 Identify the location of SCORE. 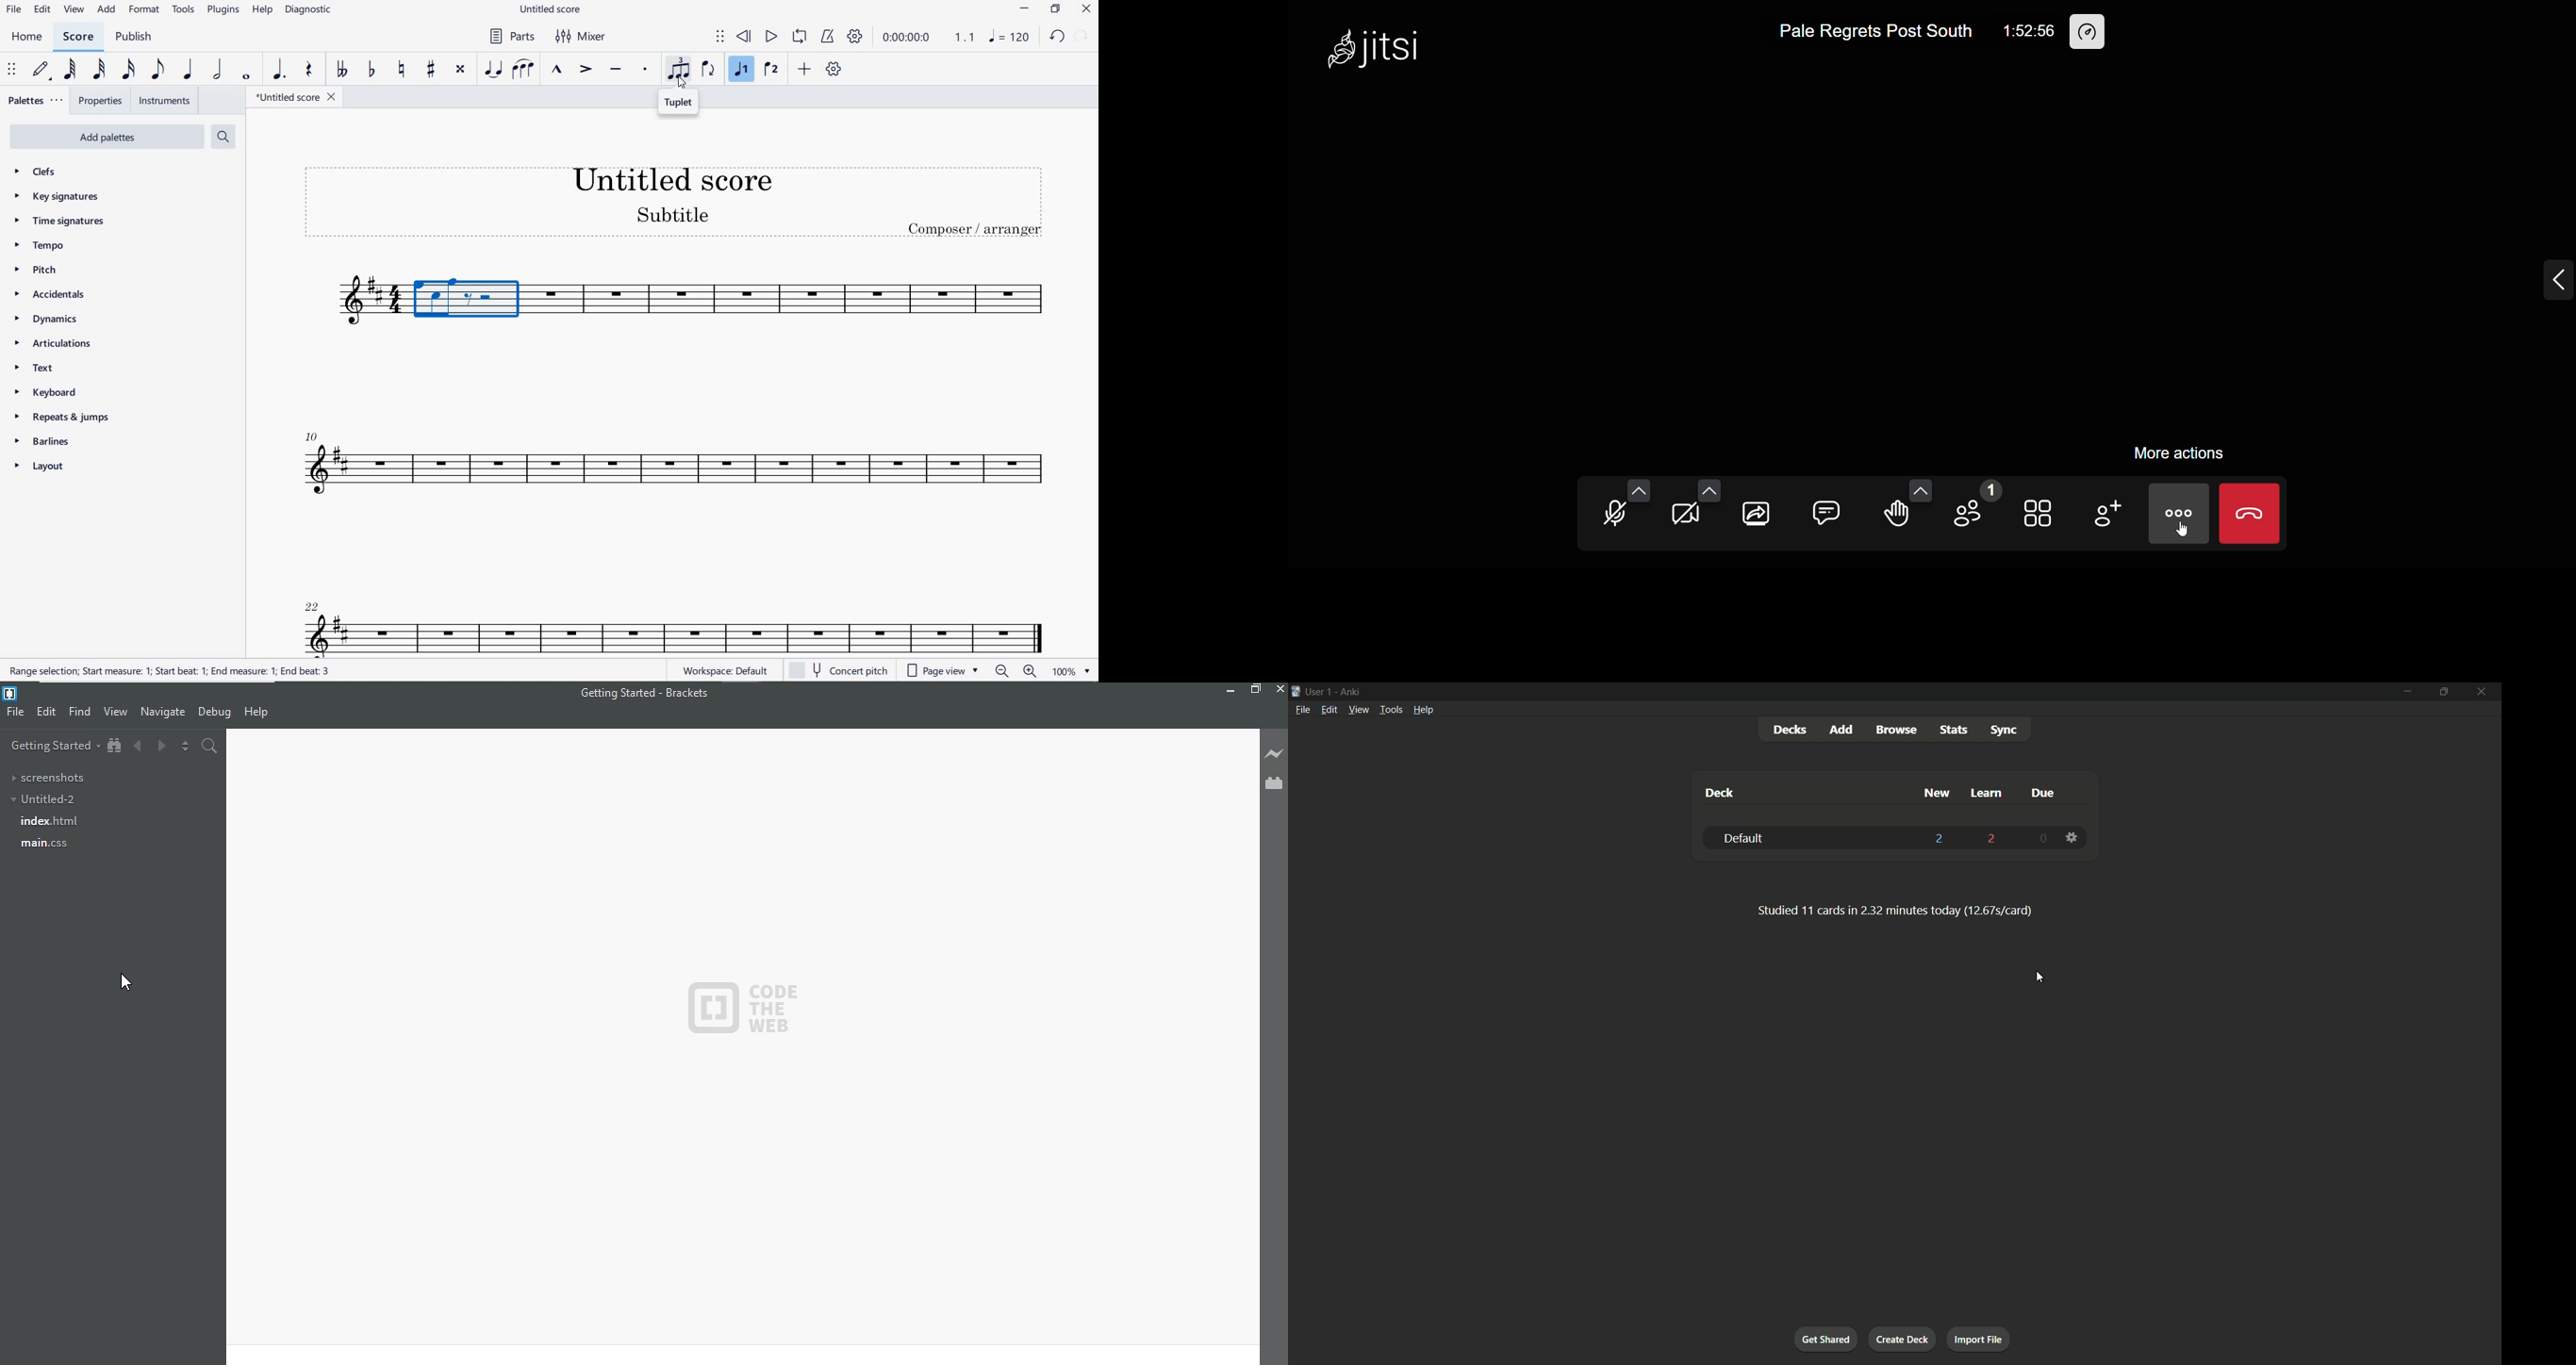
(78, 37).